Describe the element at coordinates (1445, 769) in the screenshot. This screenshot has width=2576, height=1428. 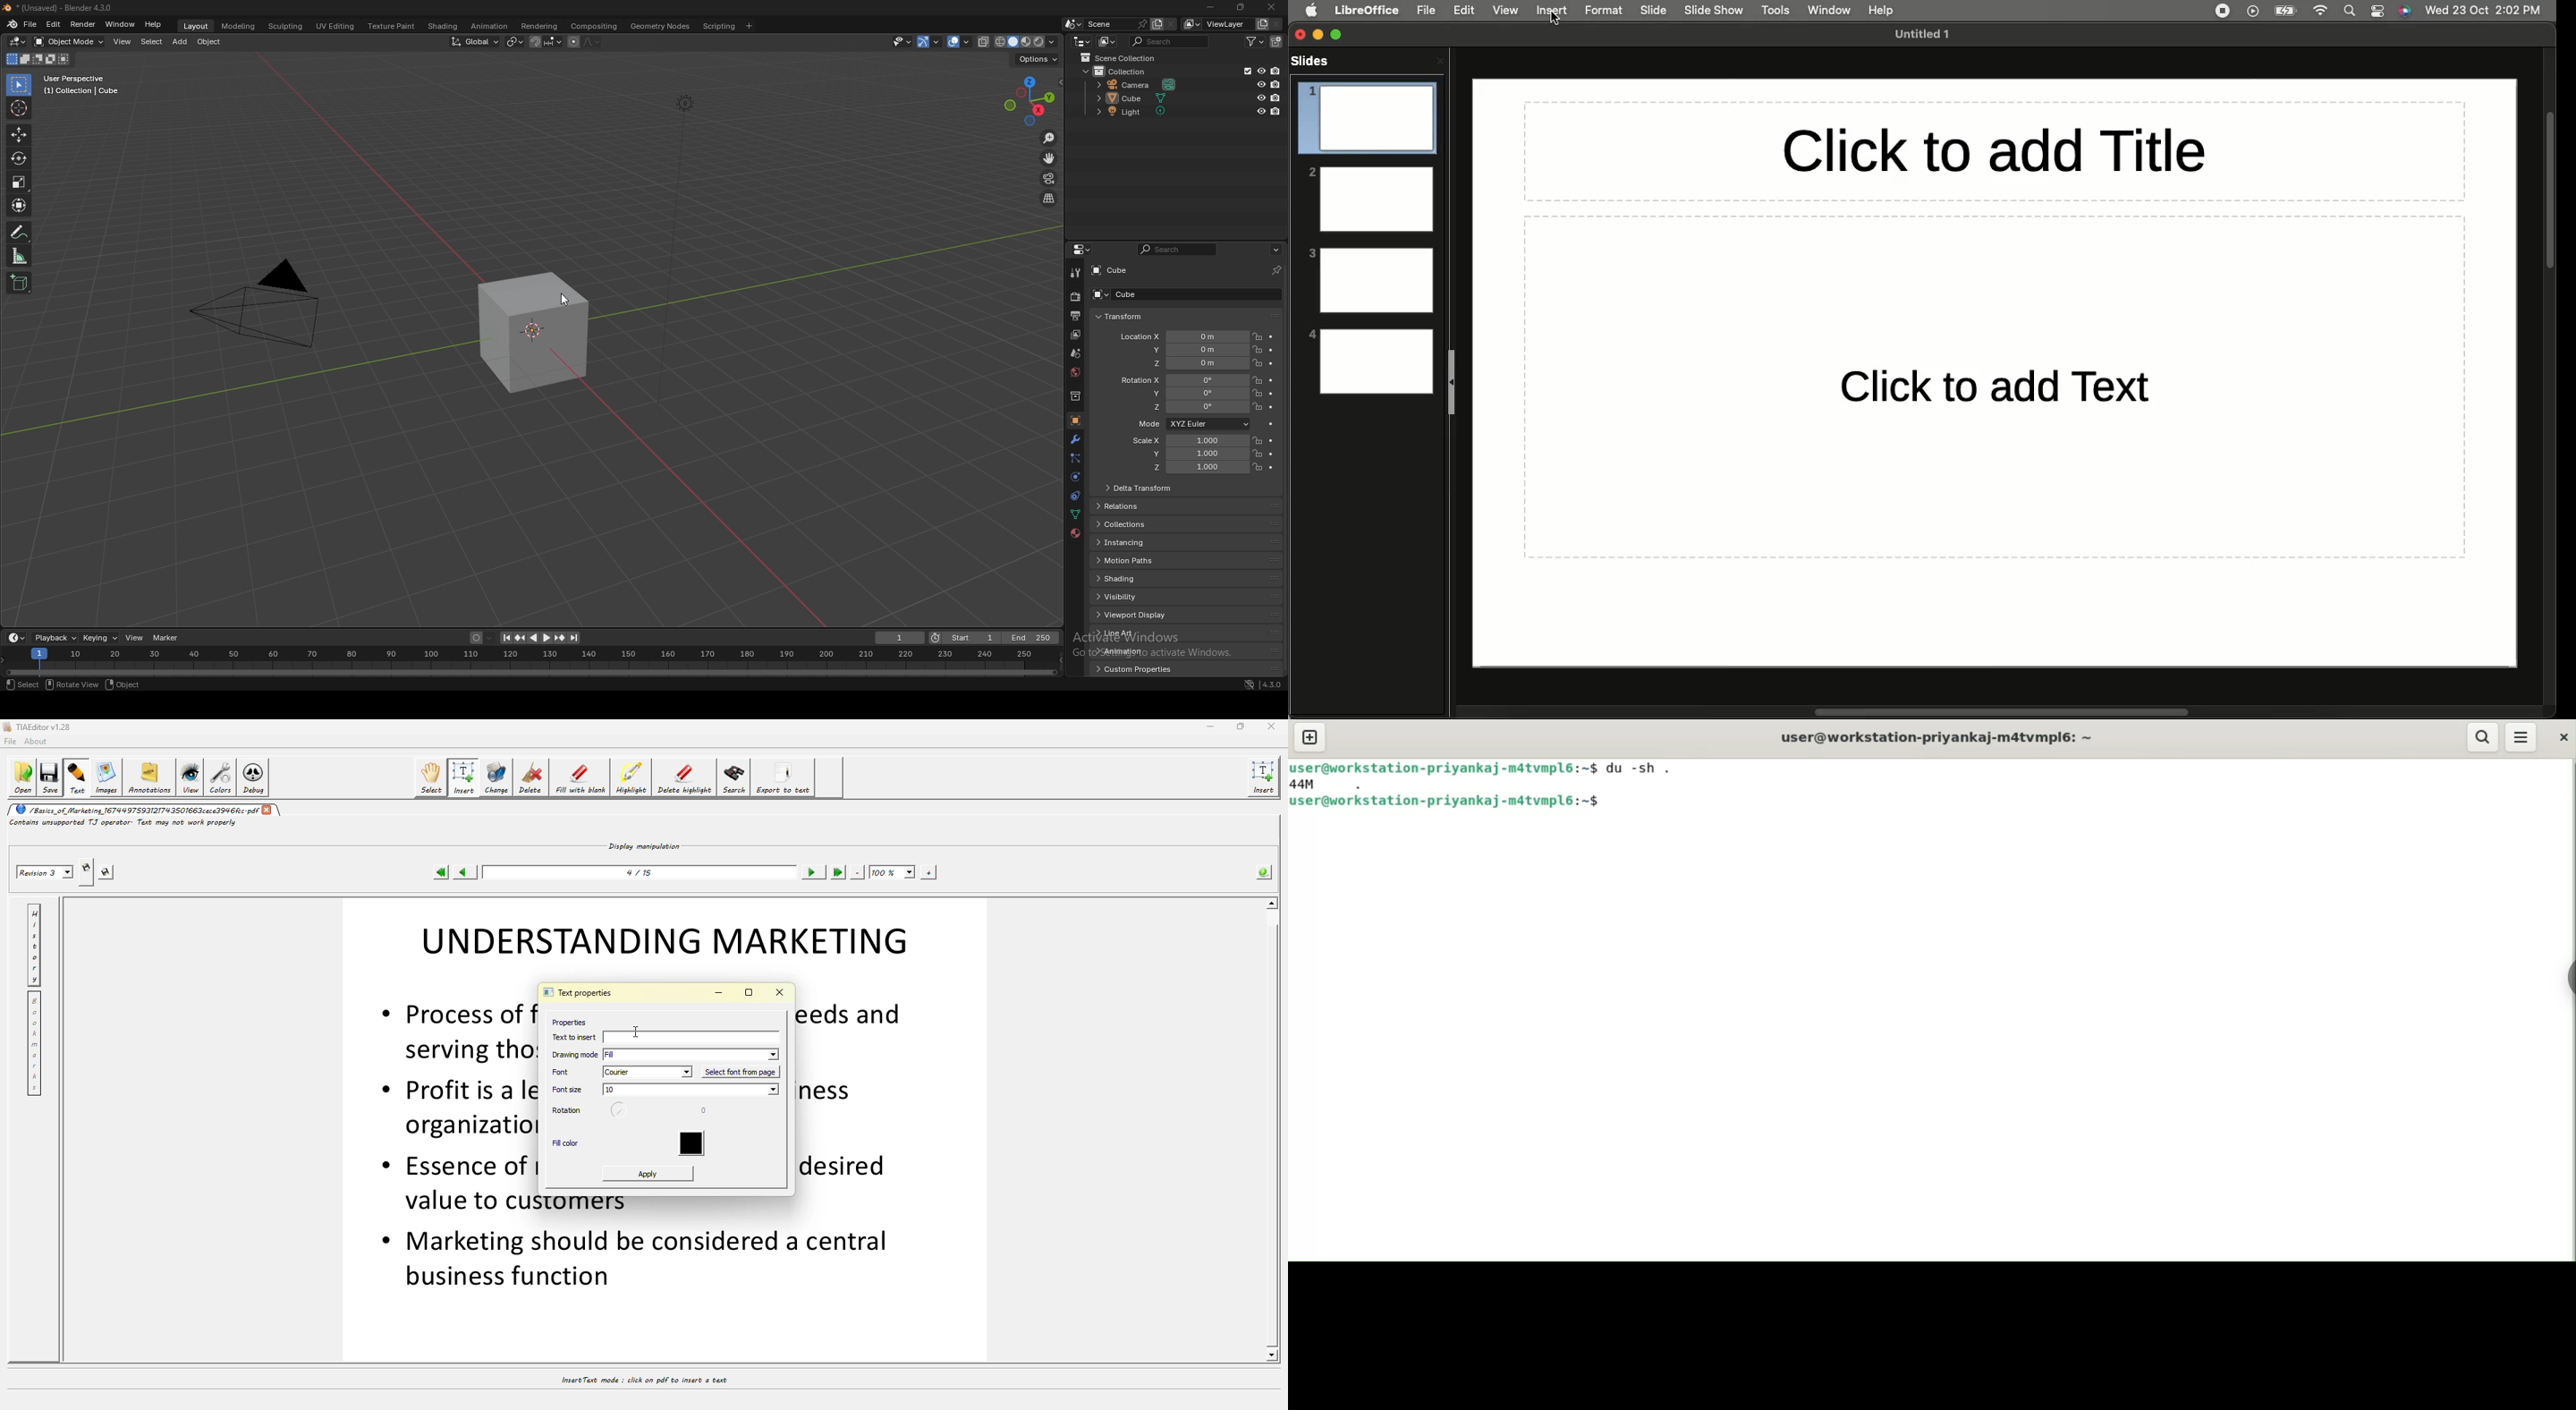
I see `user@workstation-priyankaj-m4tvmlp6:~$` at that location.